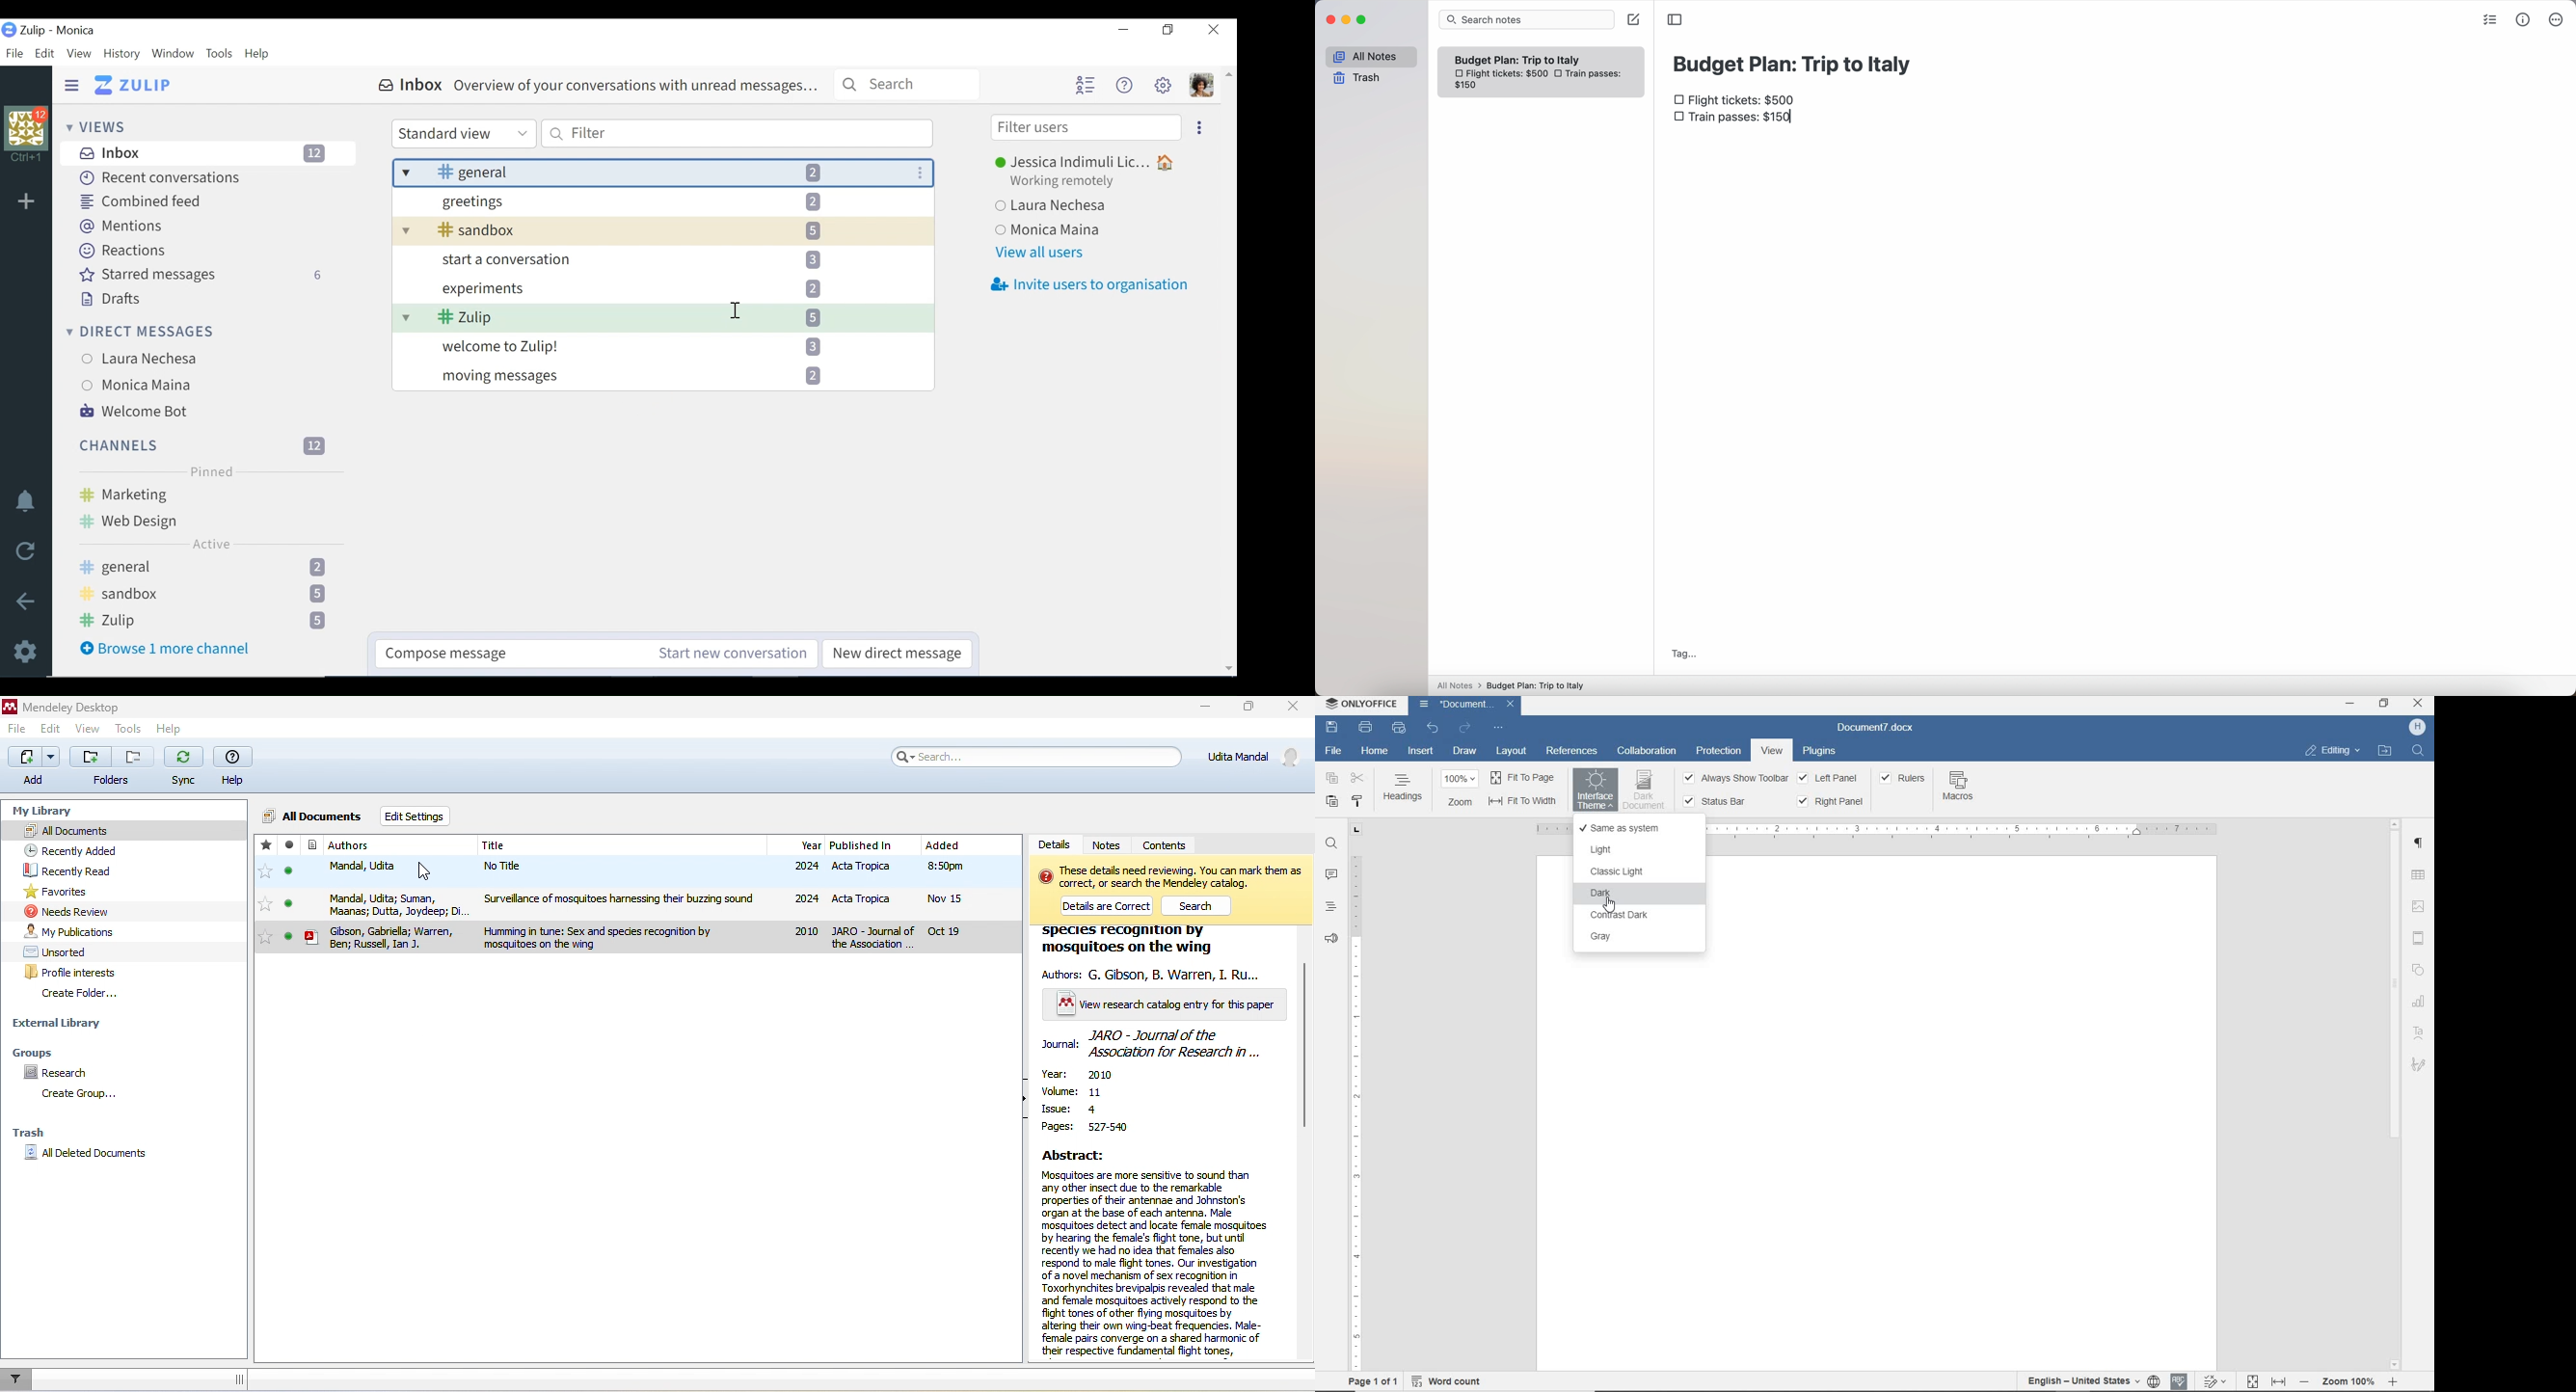 Image resolution: width=2576 pixels, height=1400 pixels. Describe the element at coordinates (1085, 84) in the screenshot. I see `Hide user list` at that location.